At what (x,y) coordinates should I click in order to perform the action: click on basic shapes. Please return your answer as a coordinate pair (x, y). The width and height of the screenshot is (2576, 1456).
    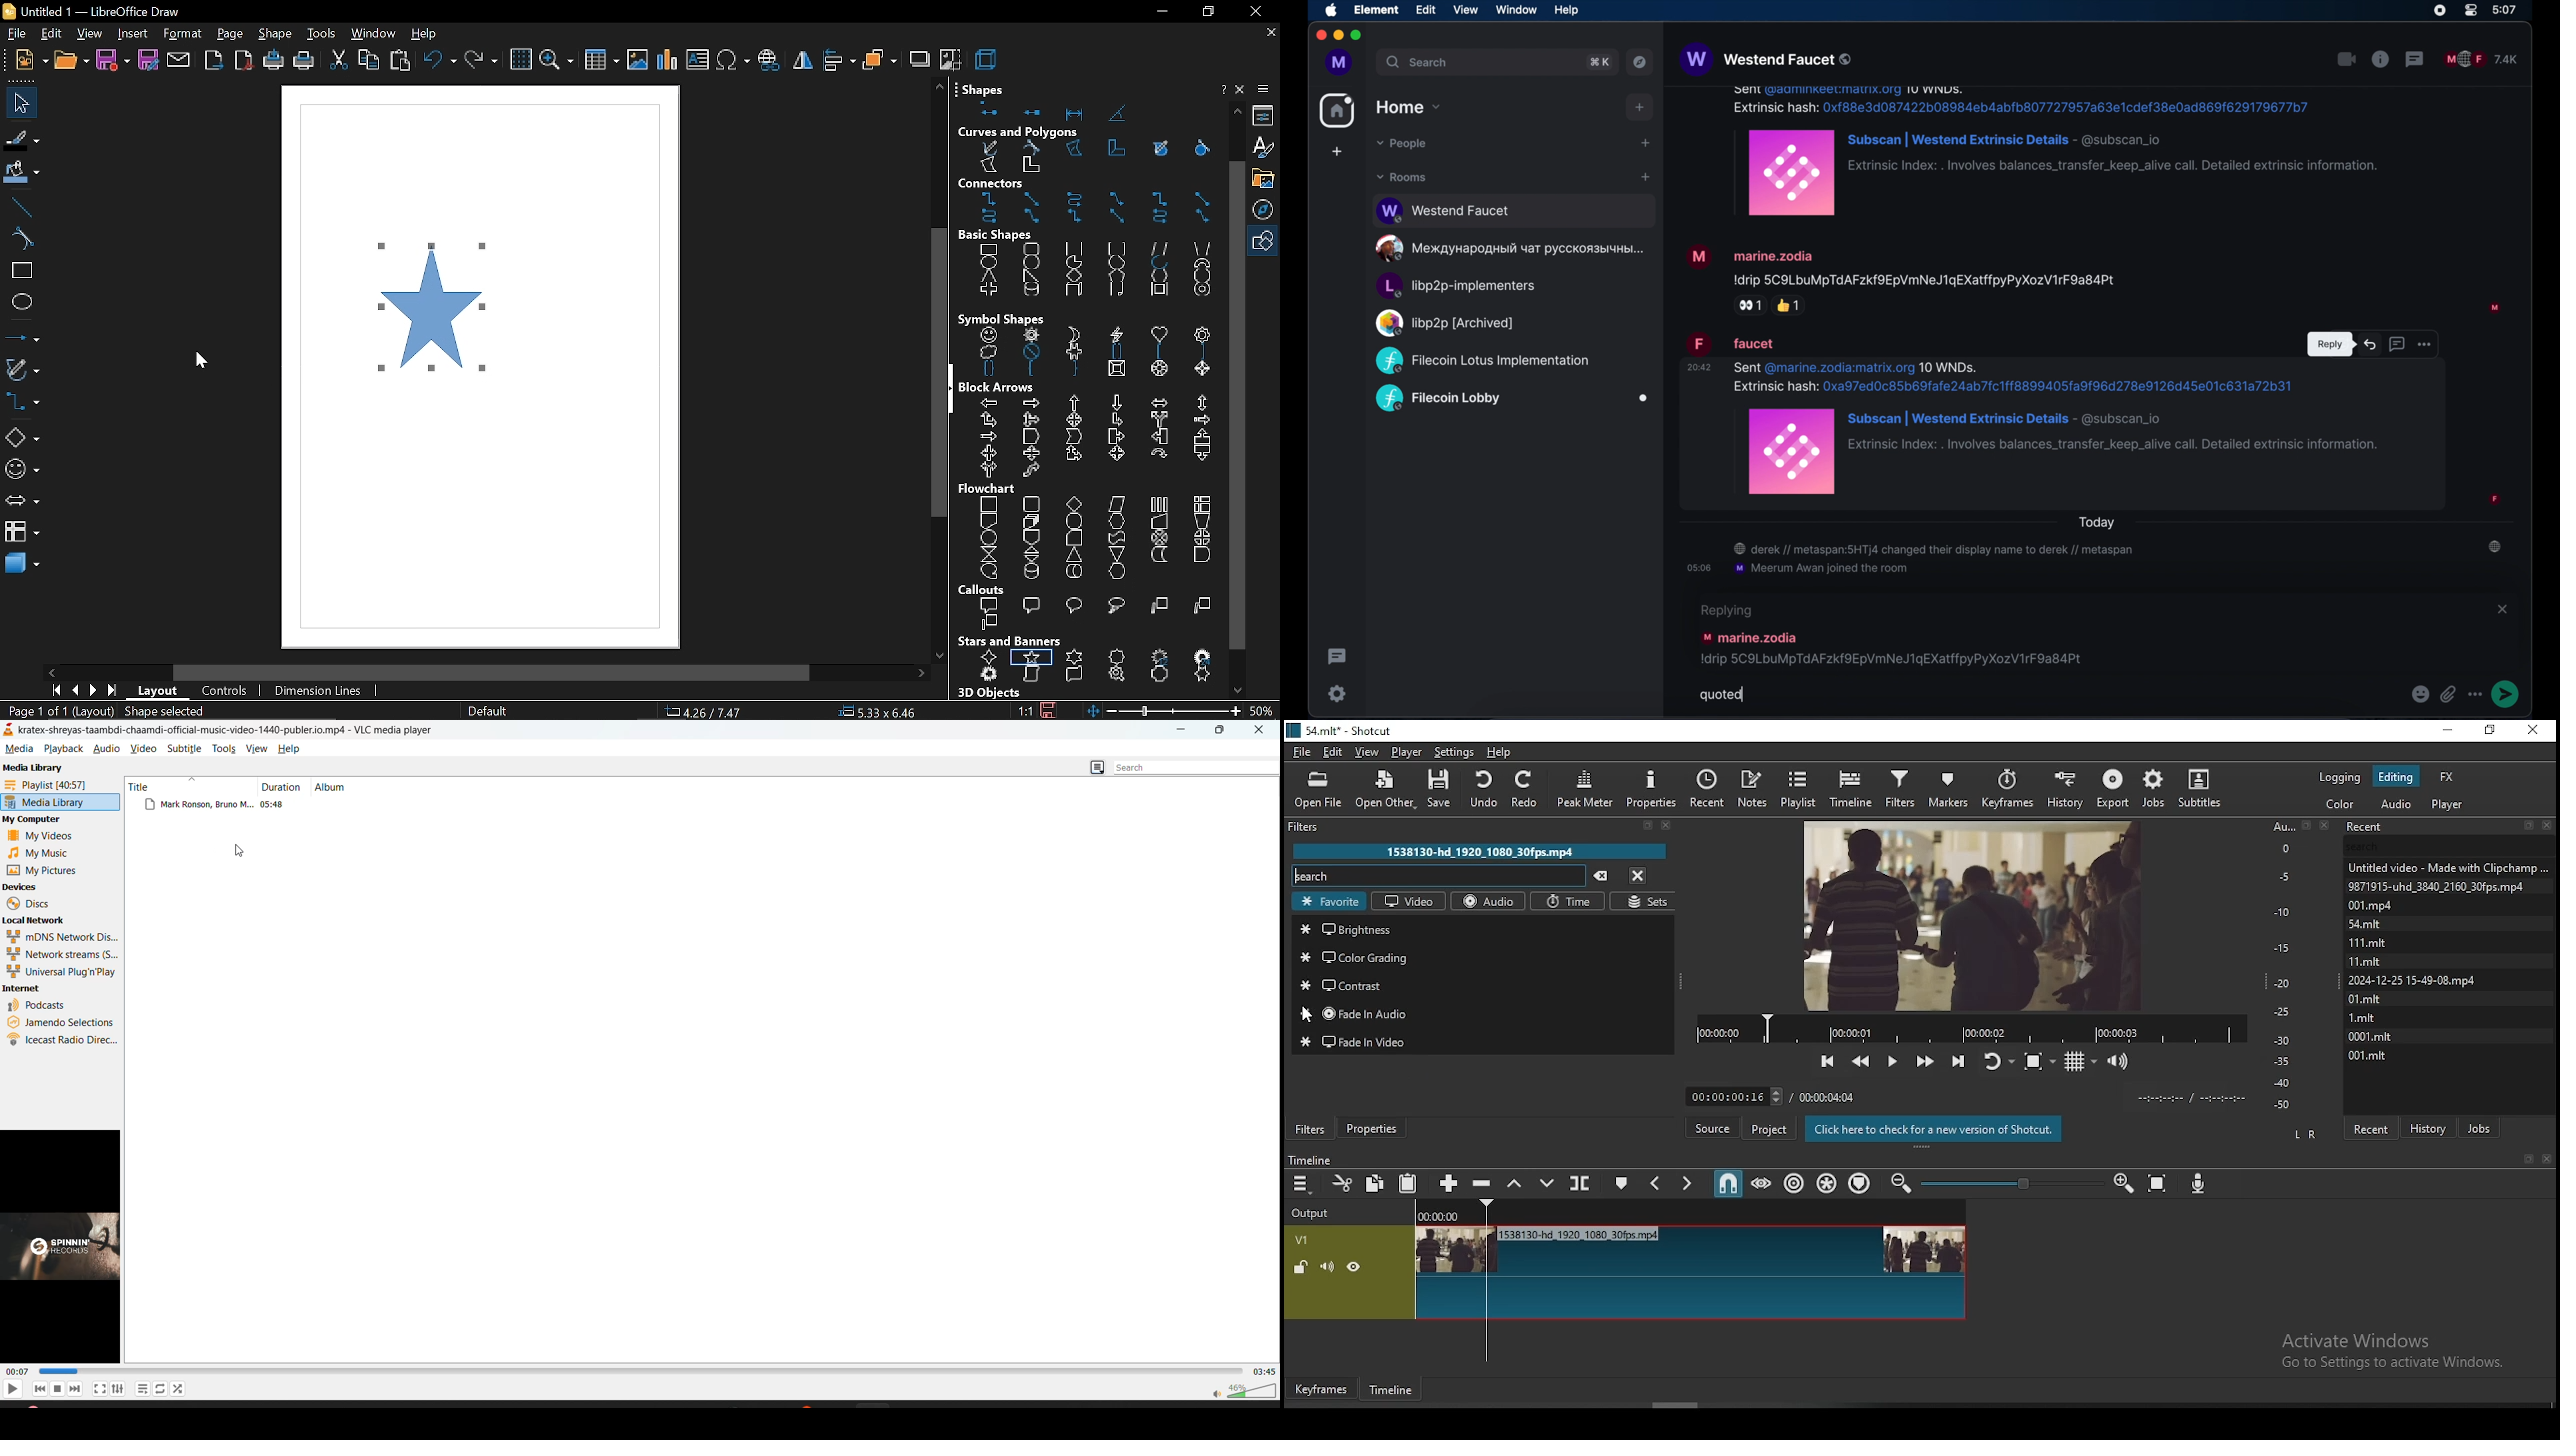
    Looking at the image, I should click on (1088, 271).